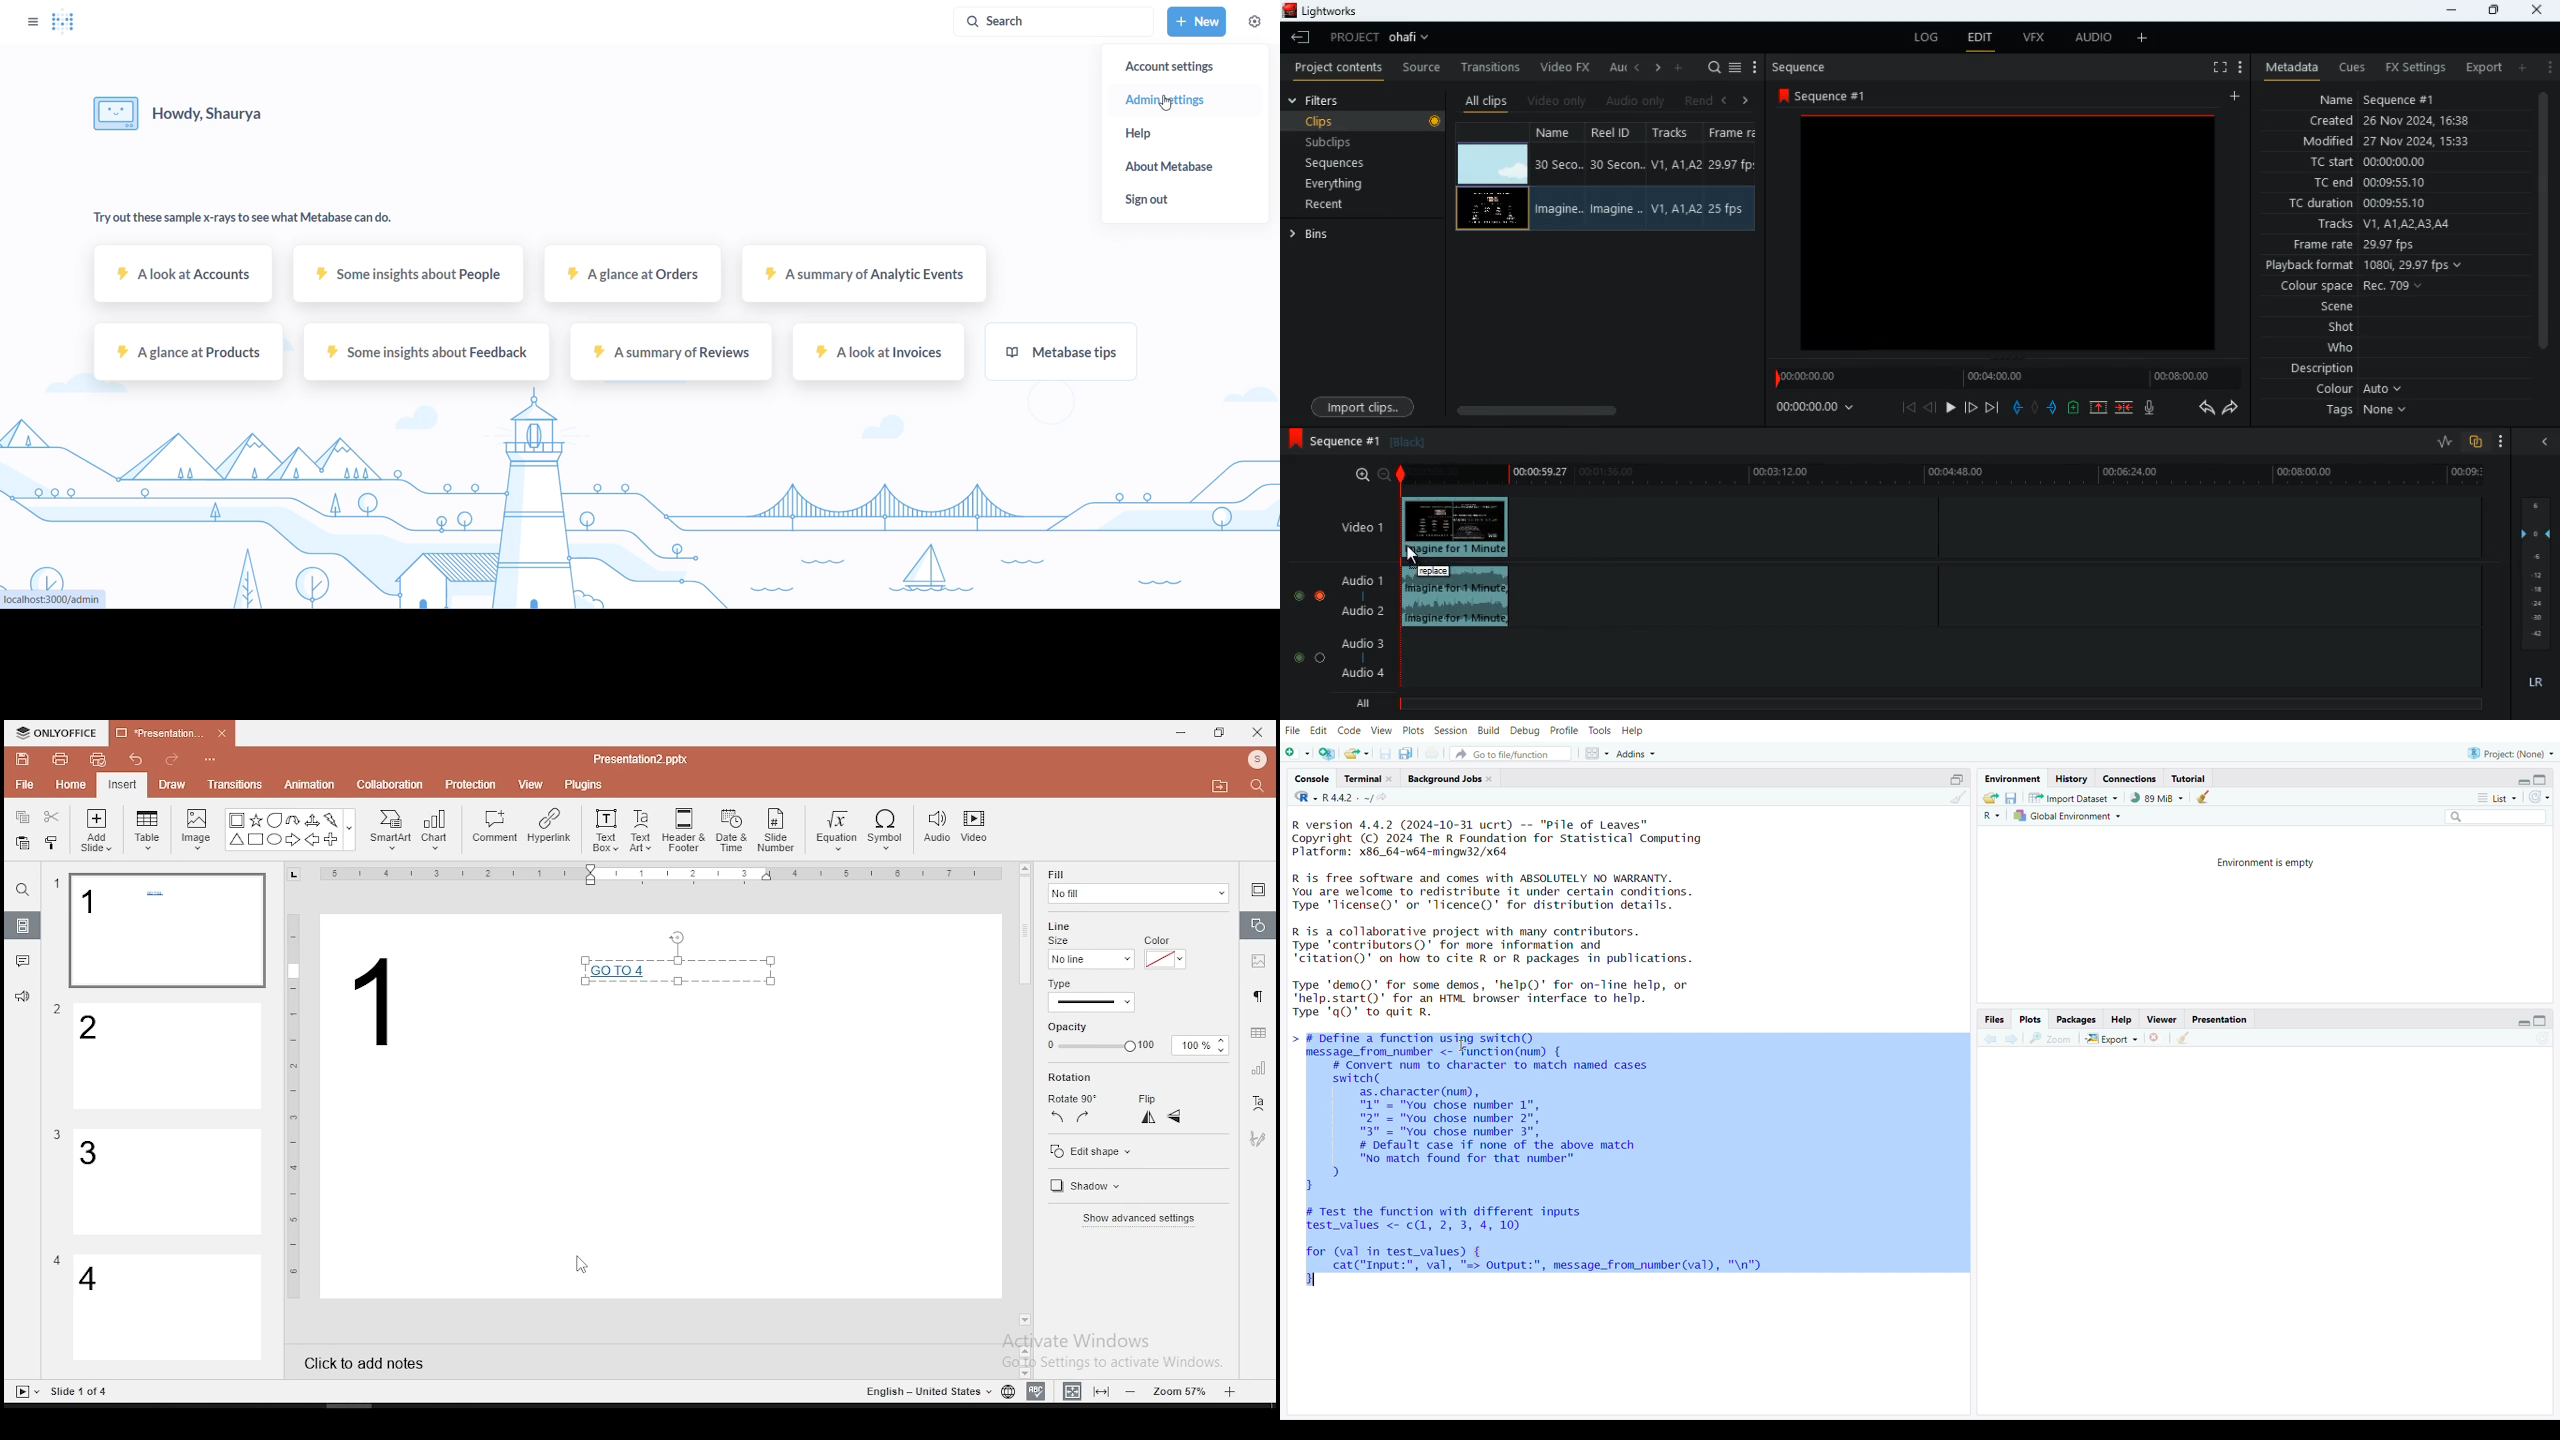  What do you see at coordinates (235, 840) in the screenshot?
I see `Trianlge` at bounding box center [235, 840].